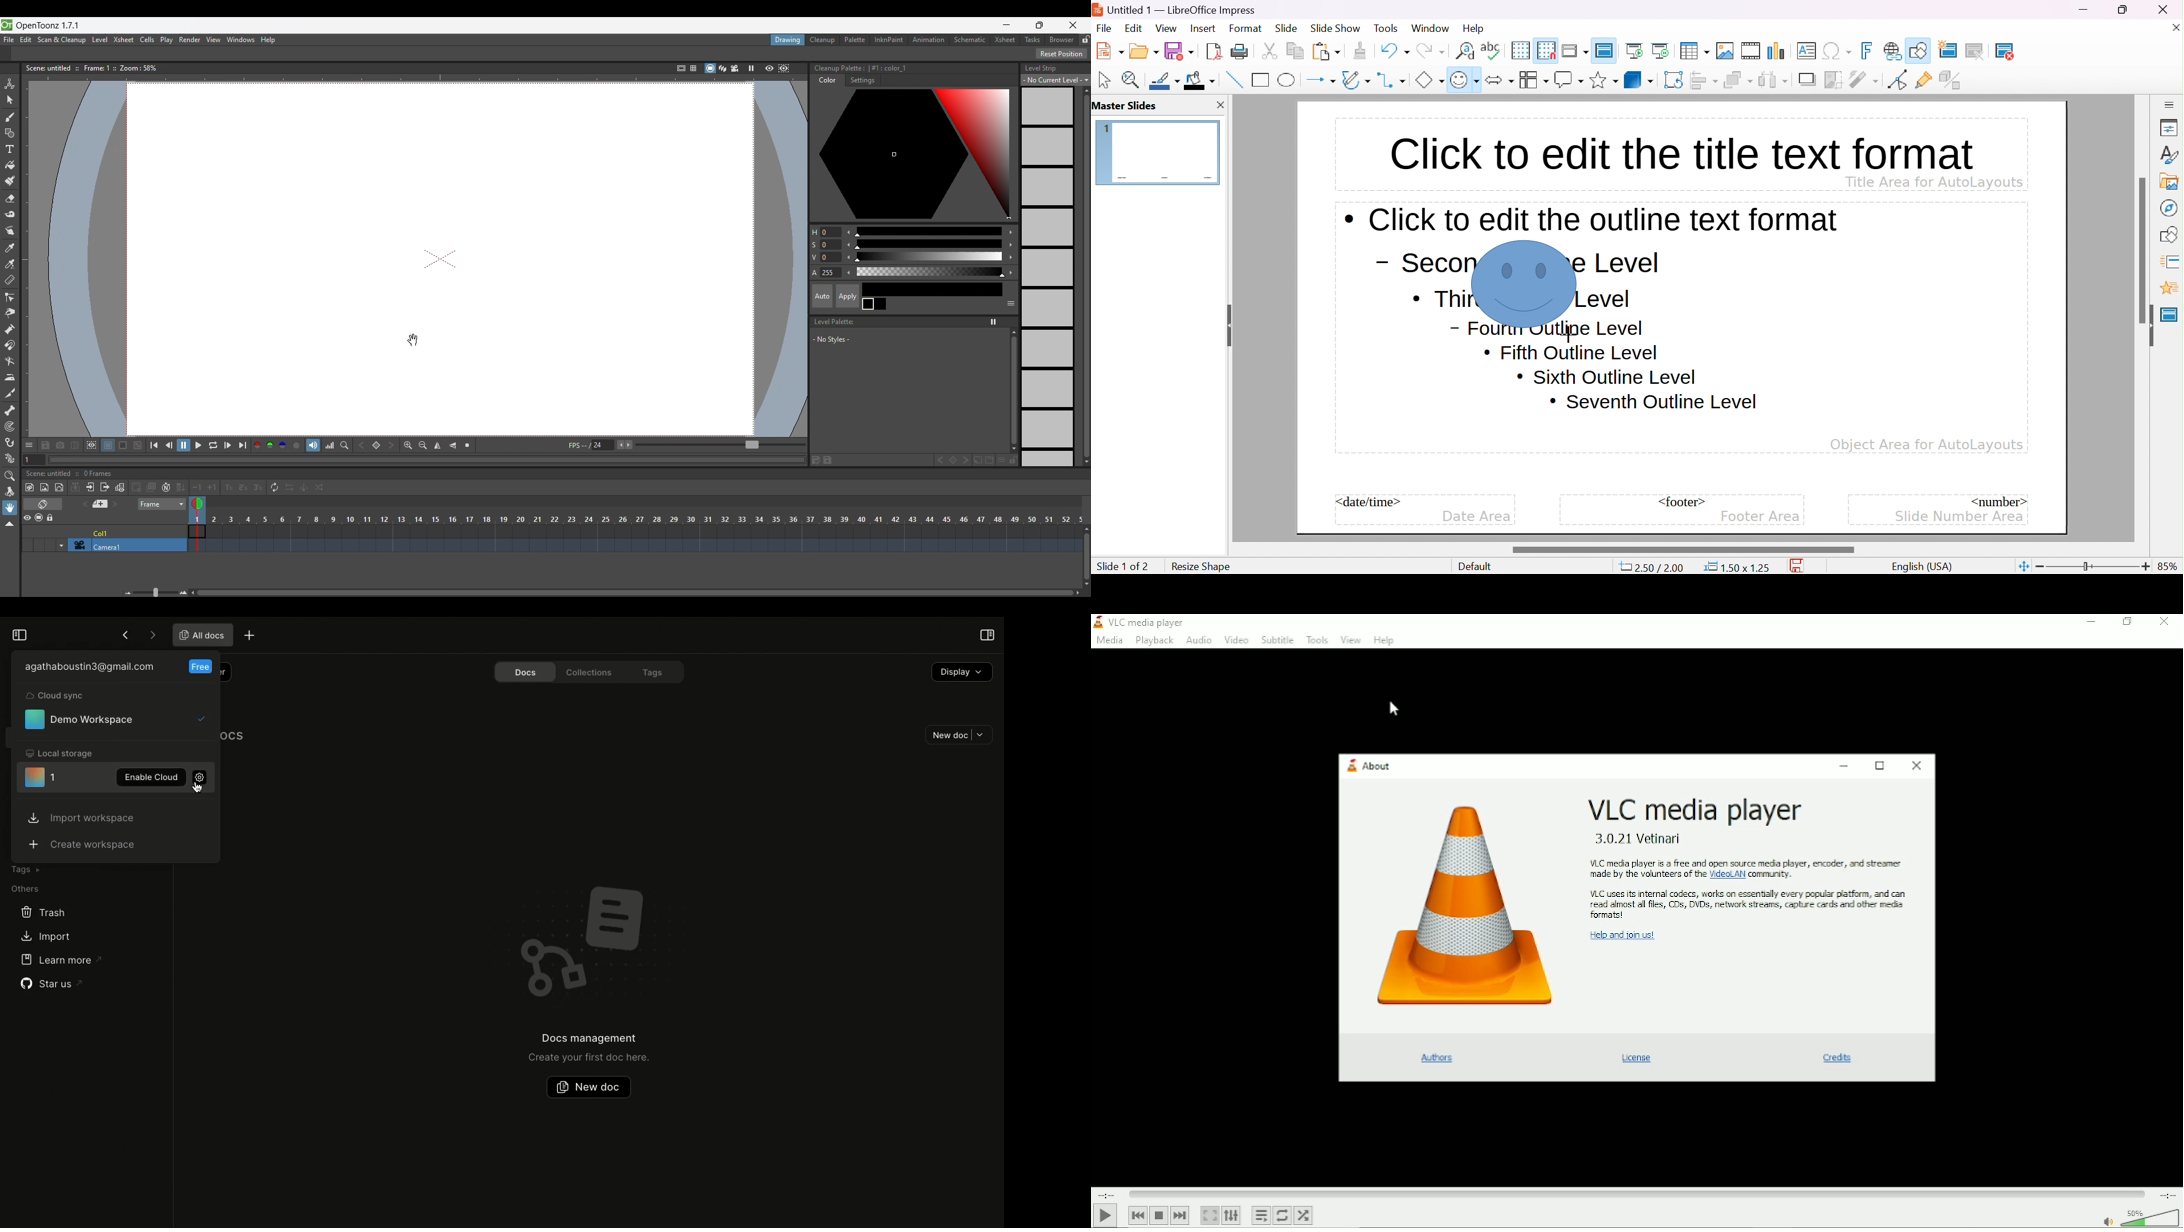  I want to click on VLC media player, so click(1696, 808).